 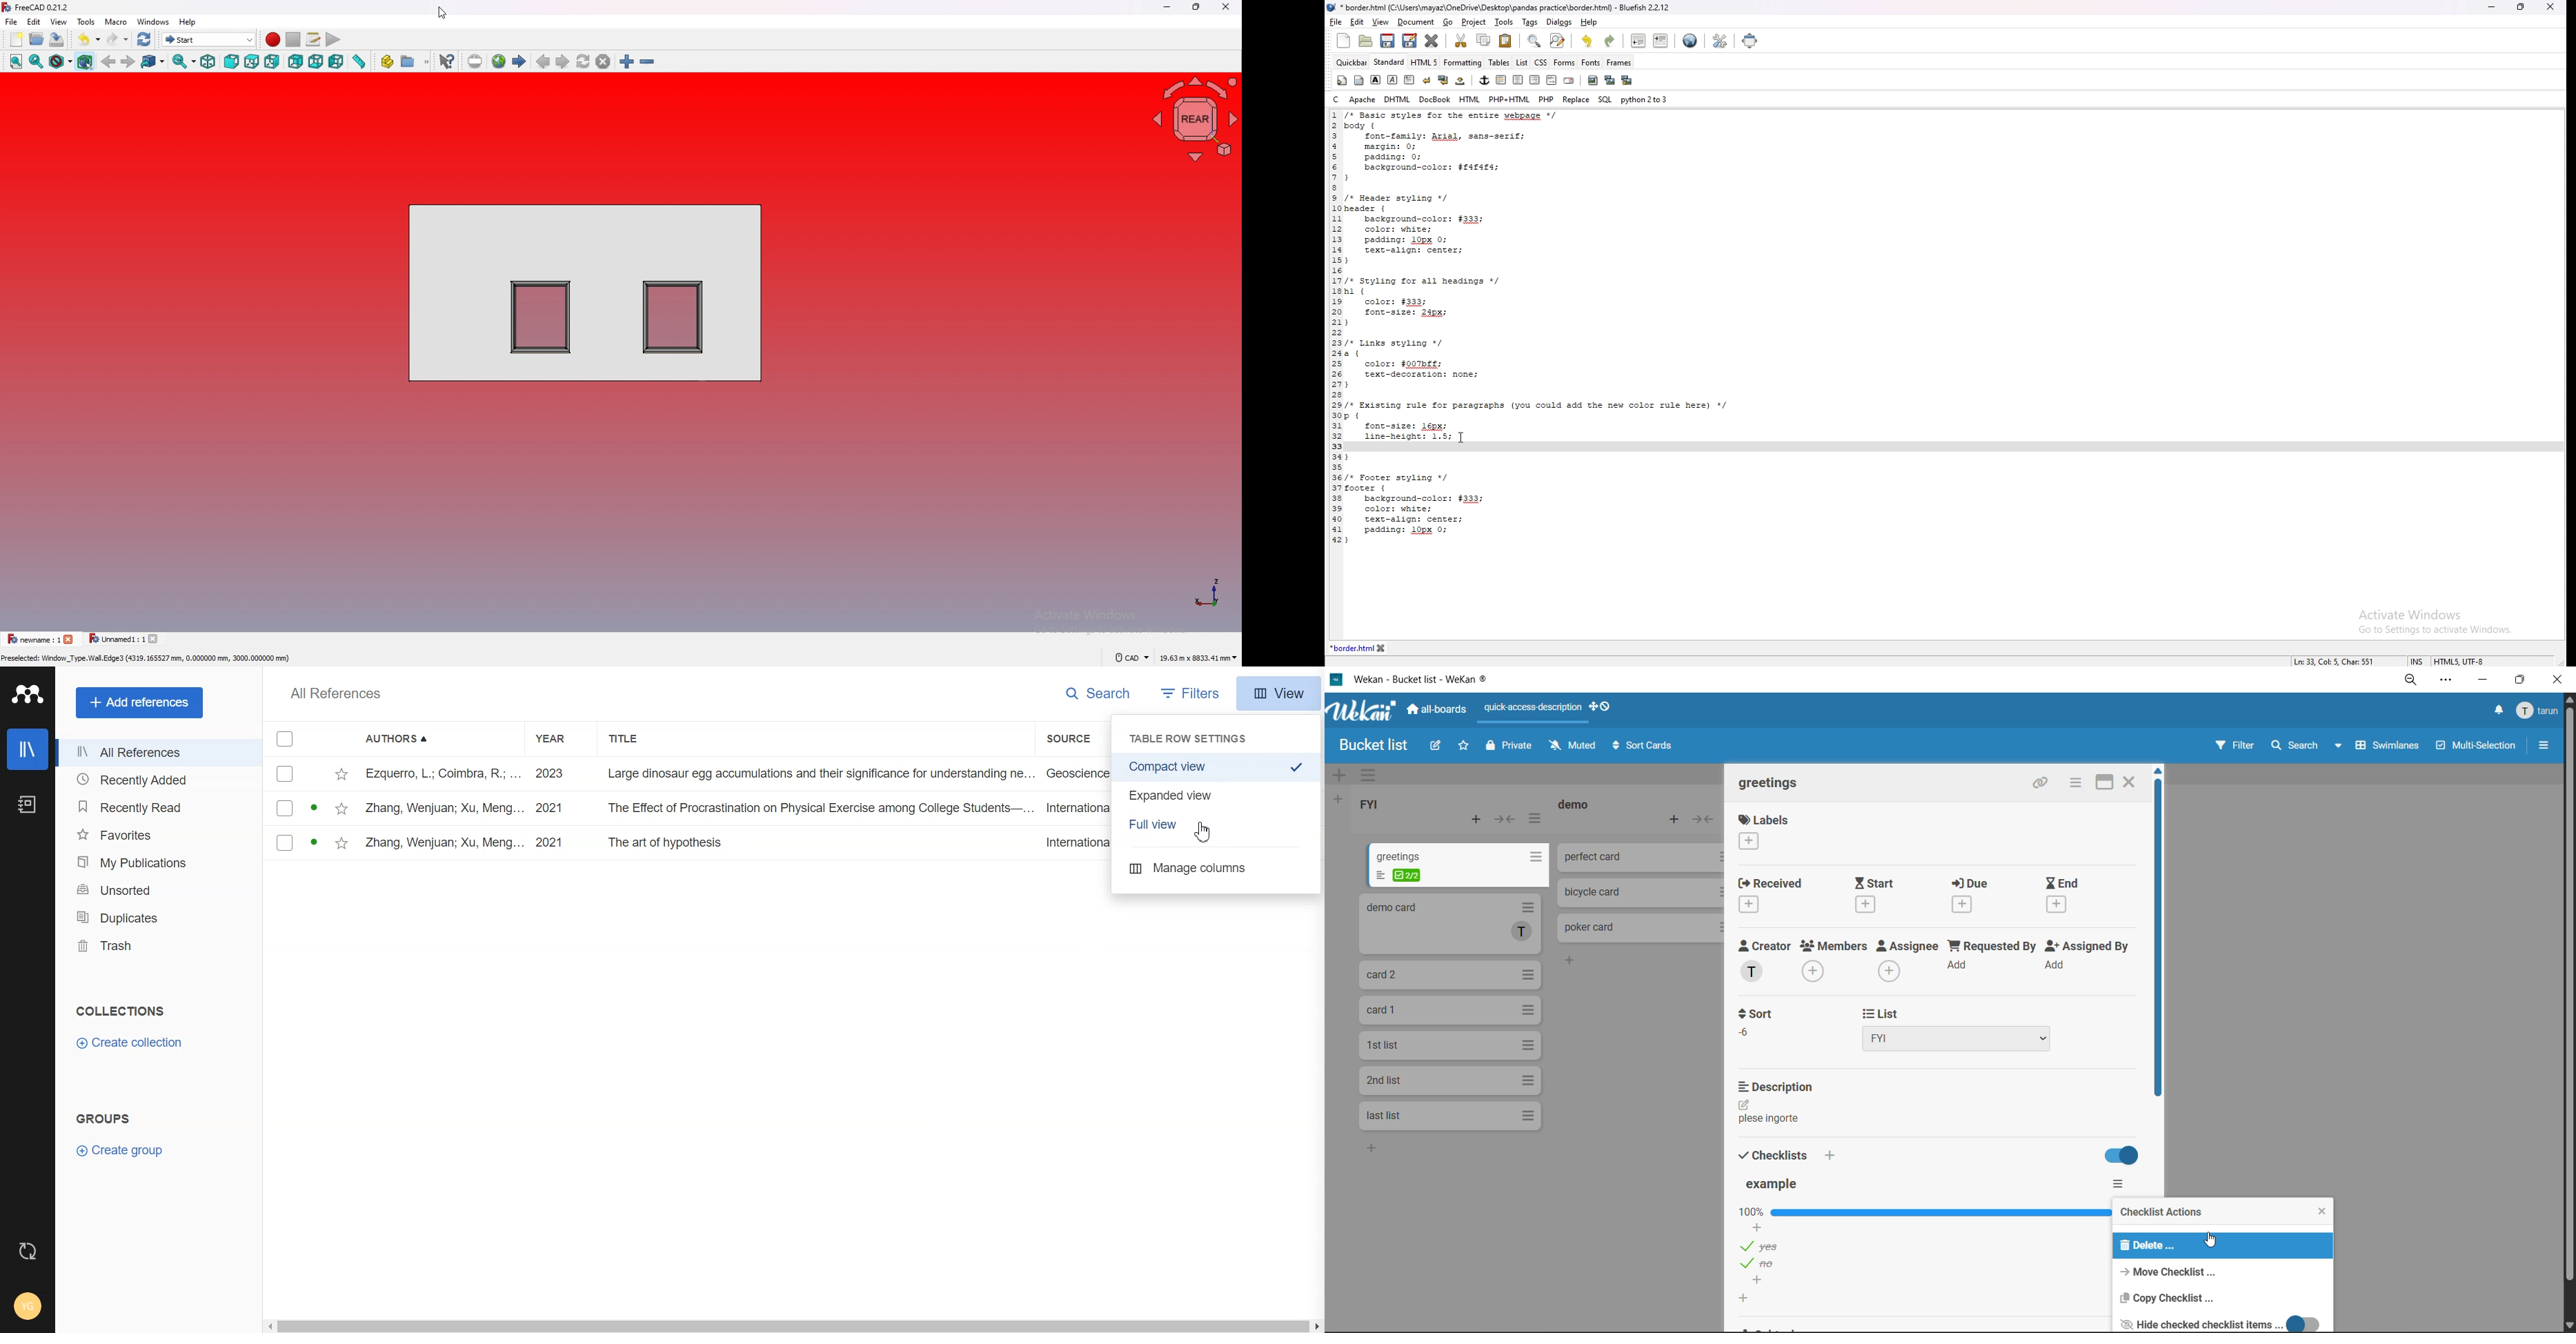 What do you see at coordinates (28, 1306) in the screenshot?
I see `Account` at bounding box center [28, 1306].